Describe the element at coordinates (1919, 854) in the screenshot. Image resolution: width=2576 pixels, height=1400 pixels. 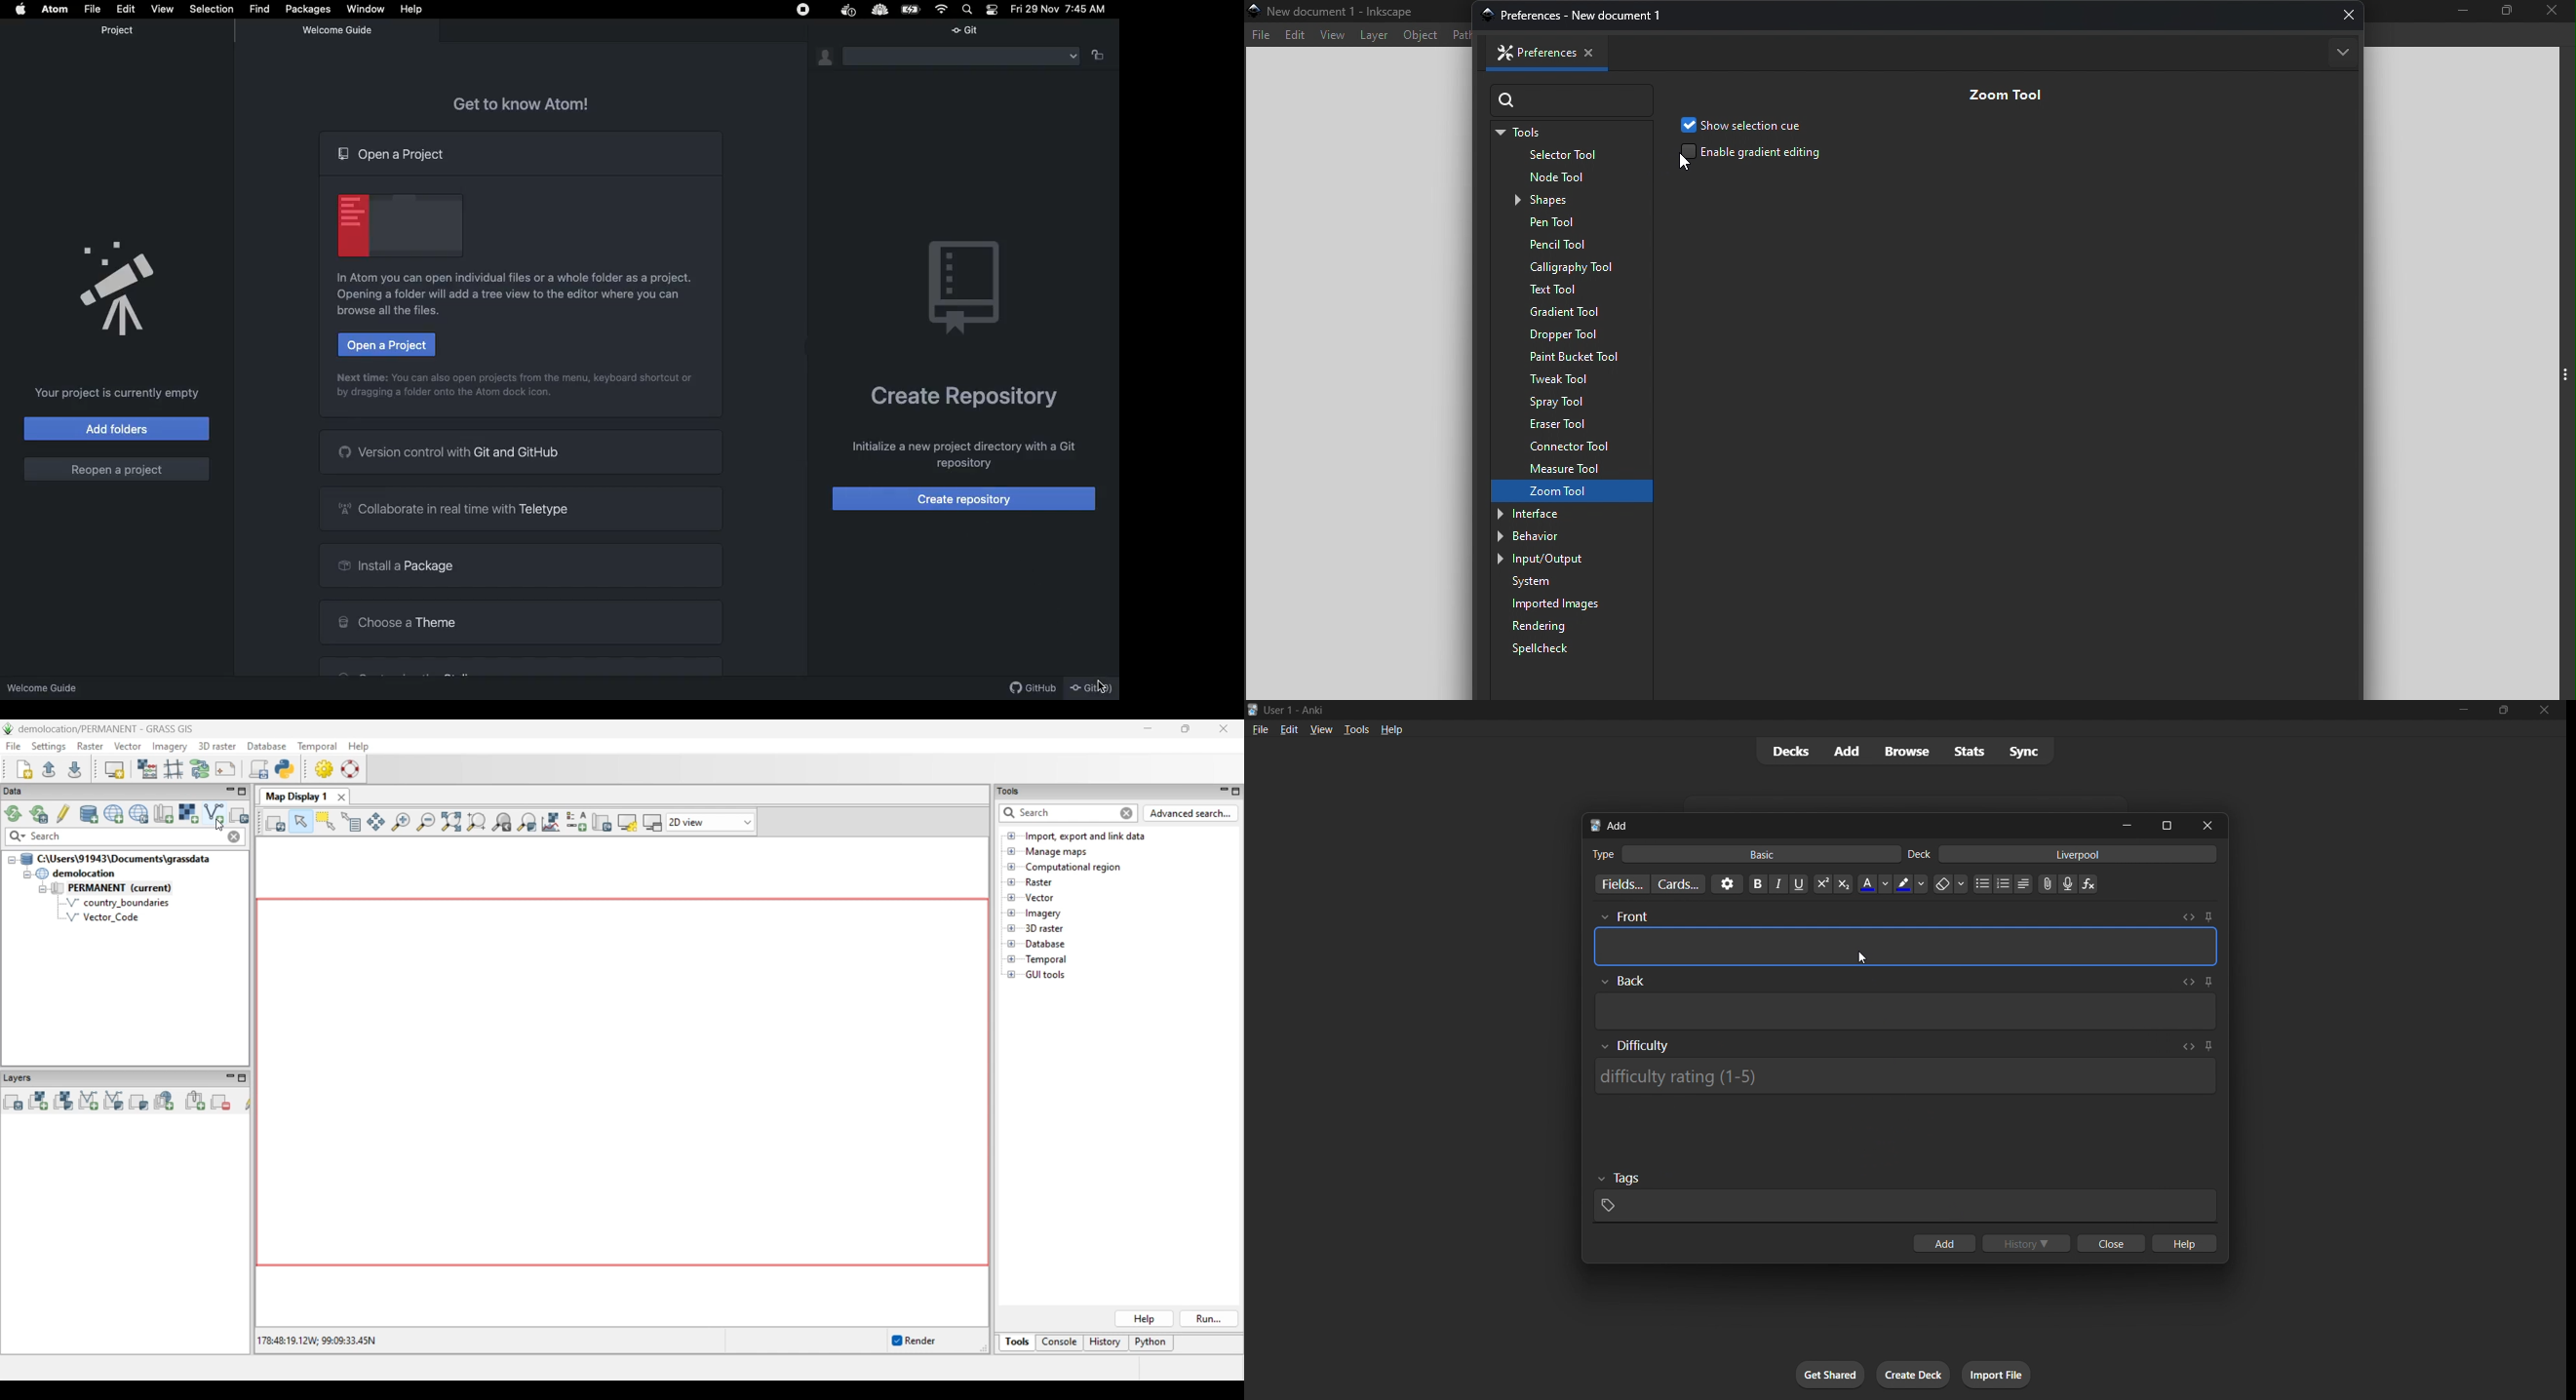
I see `Text` at that location.